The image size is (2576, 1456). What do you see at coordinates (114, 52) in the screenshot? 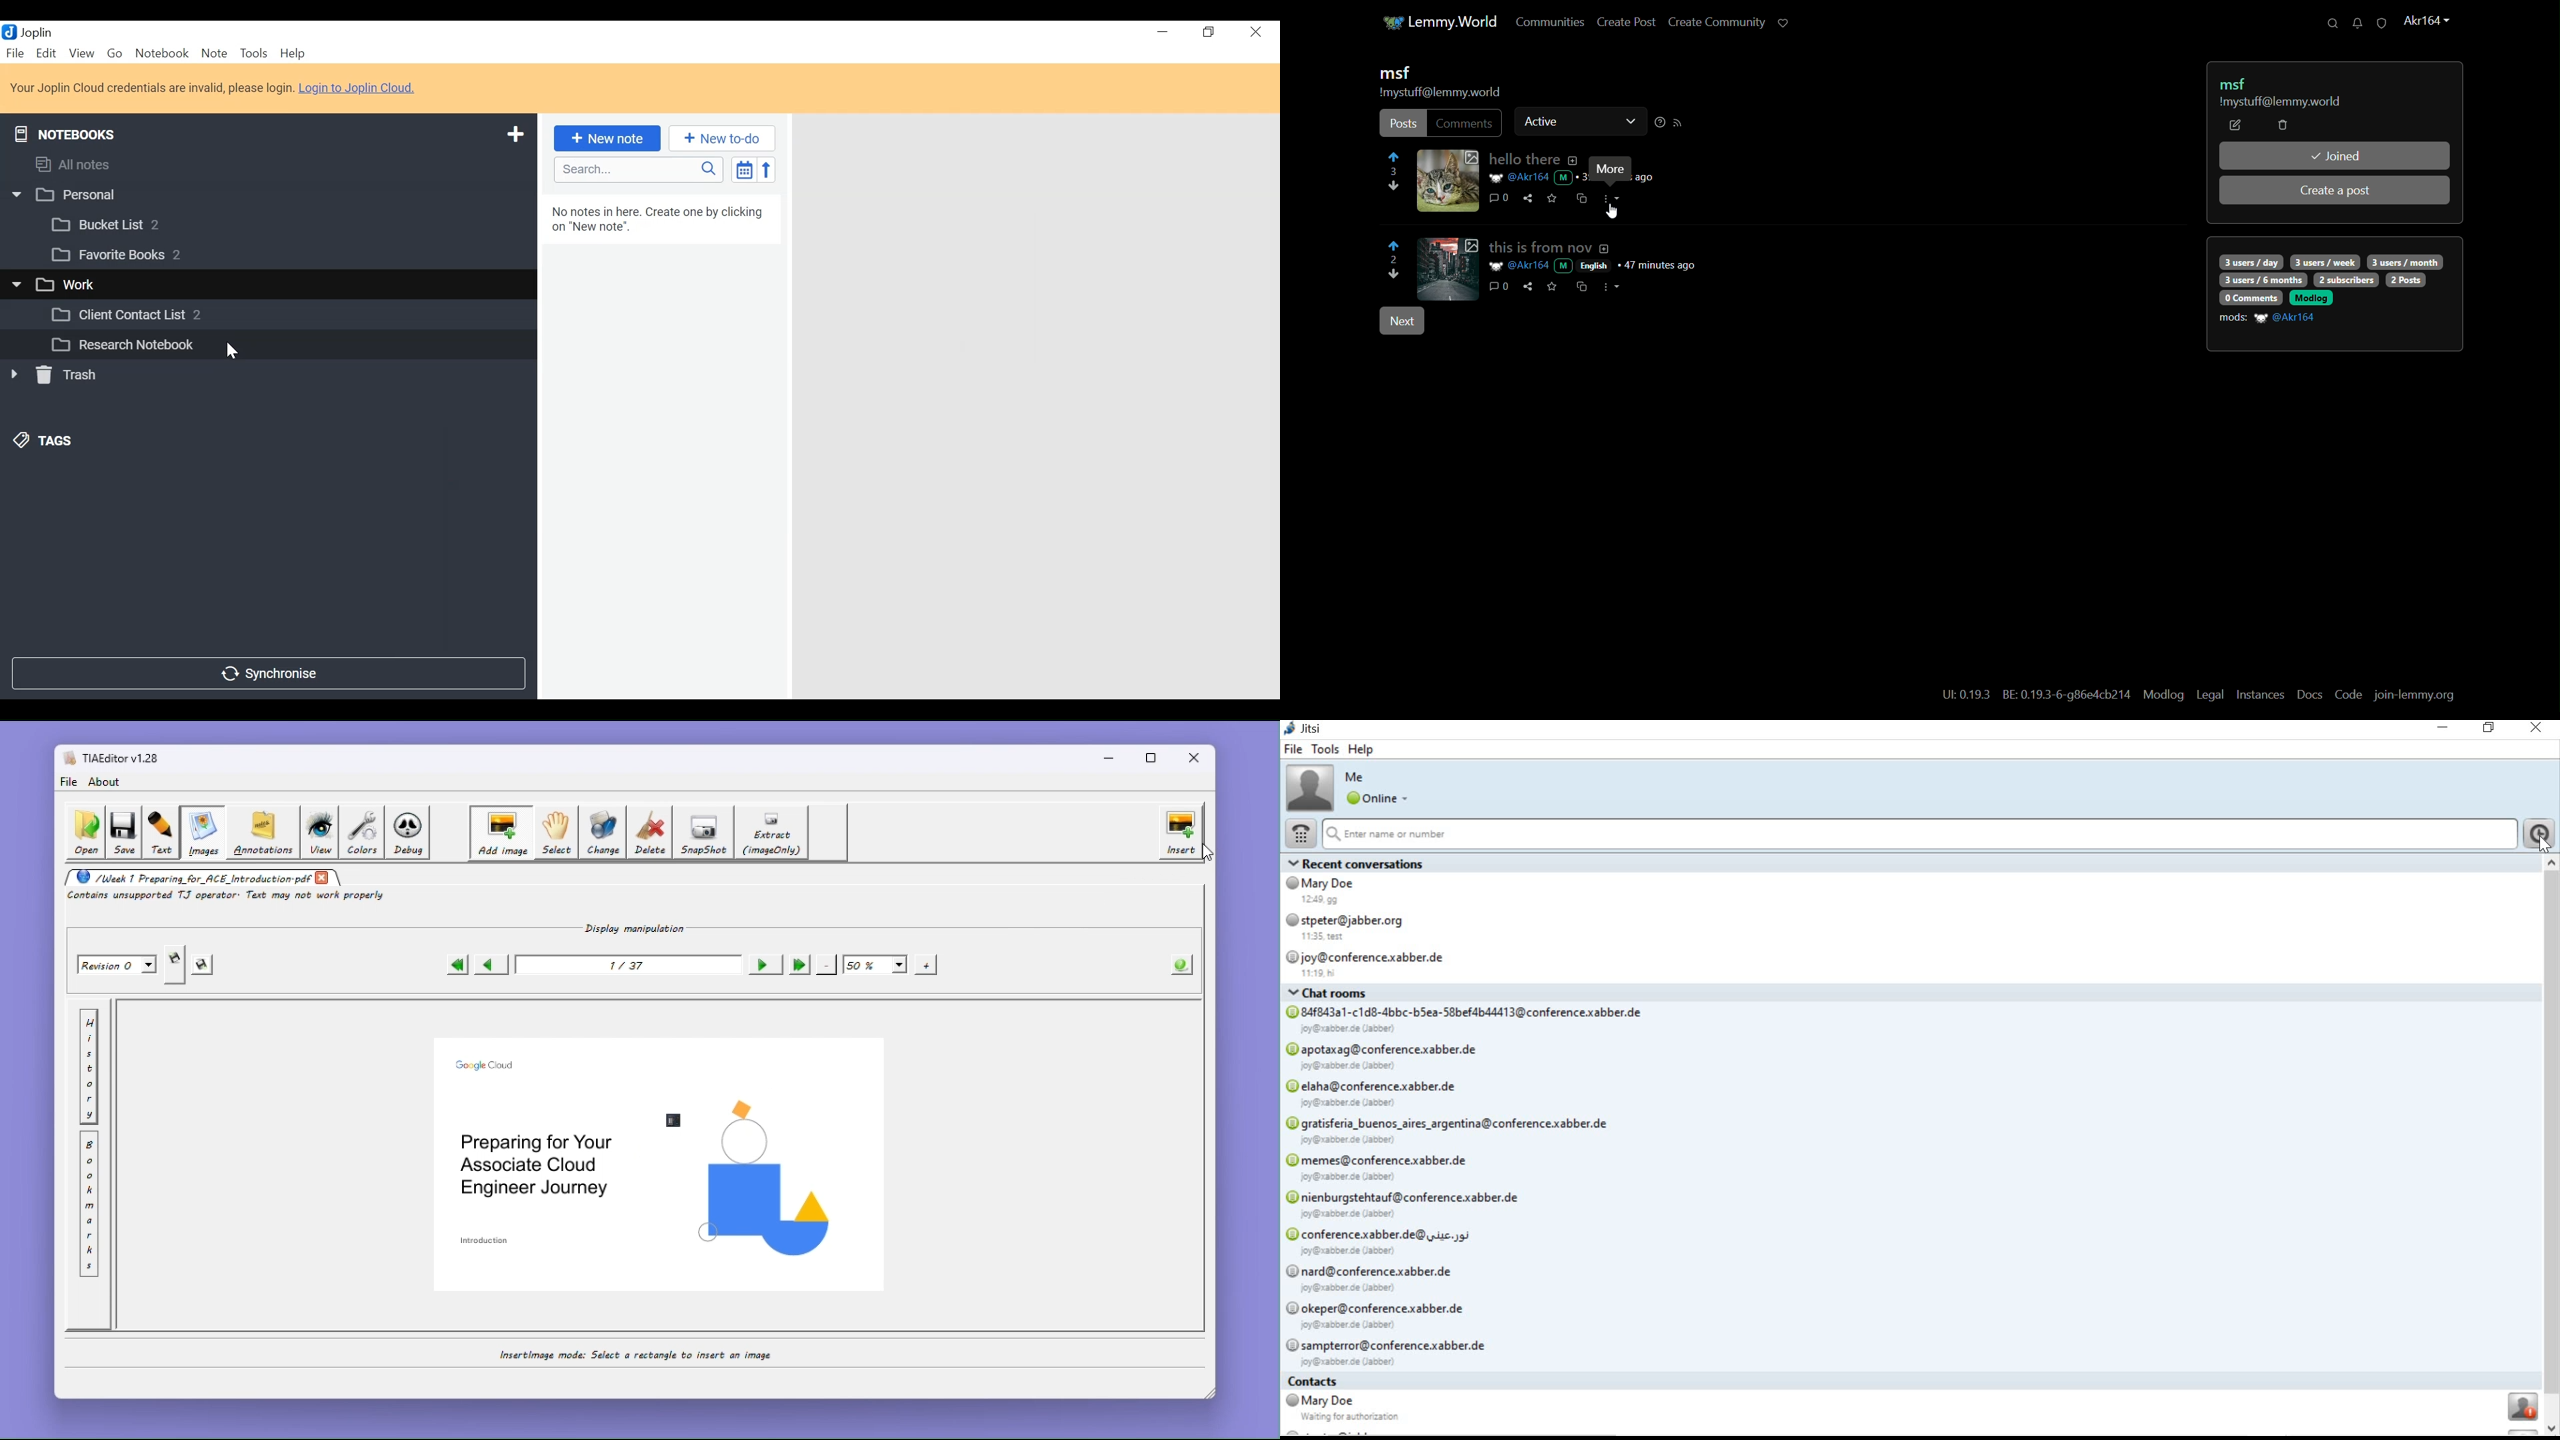
I see `Go` at bounding box center [114, 52].